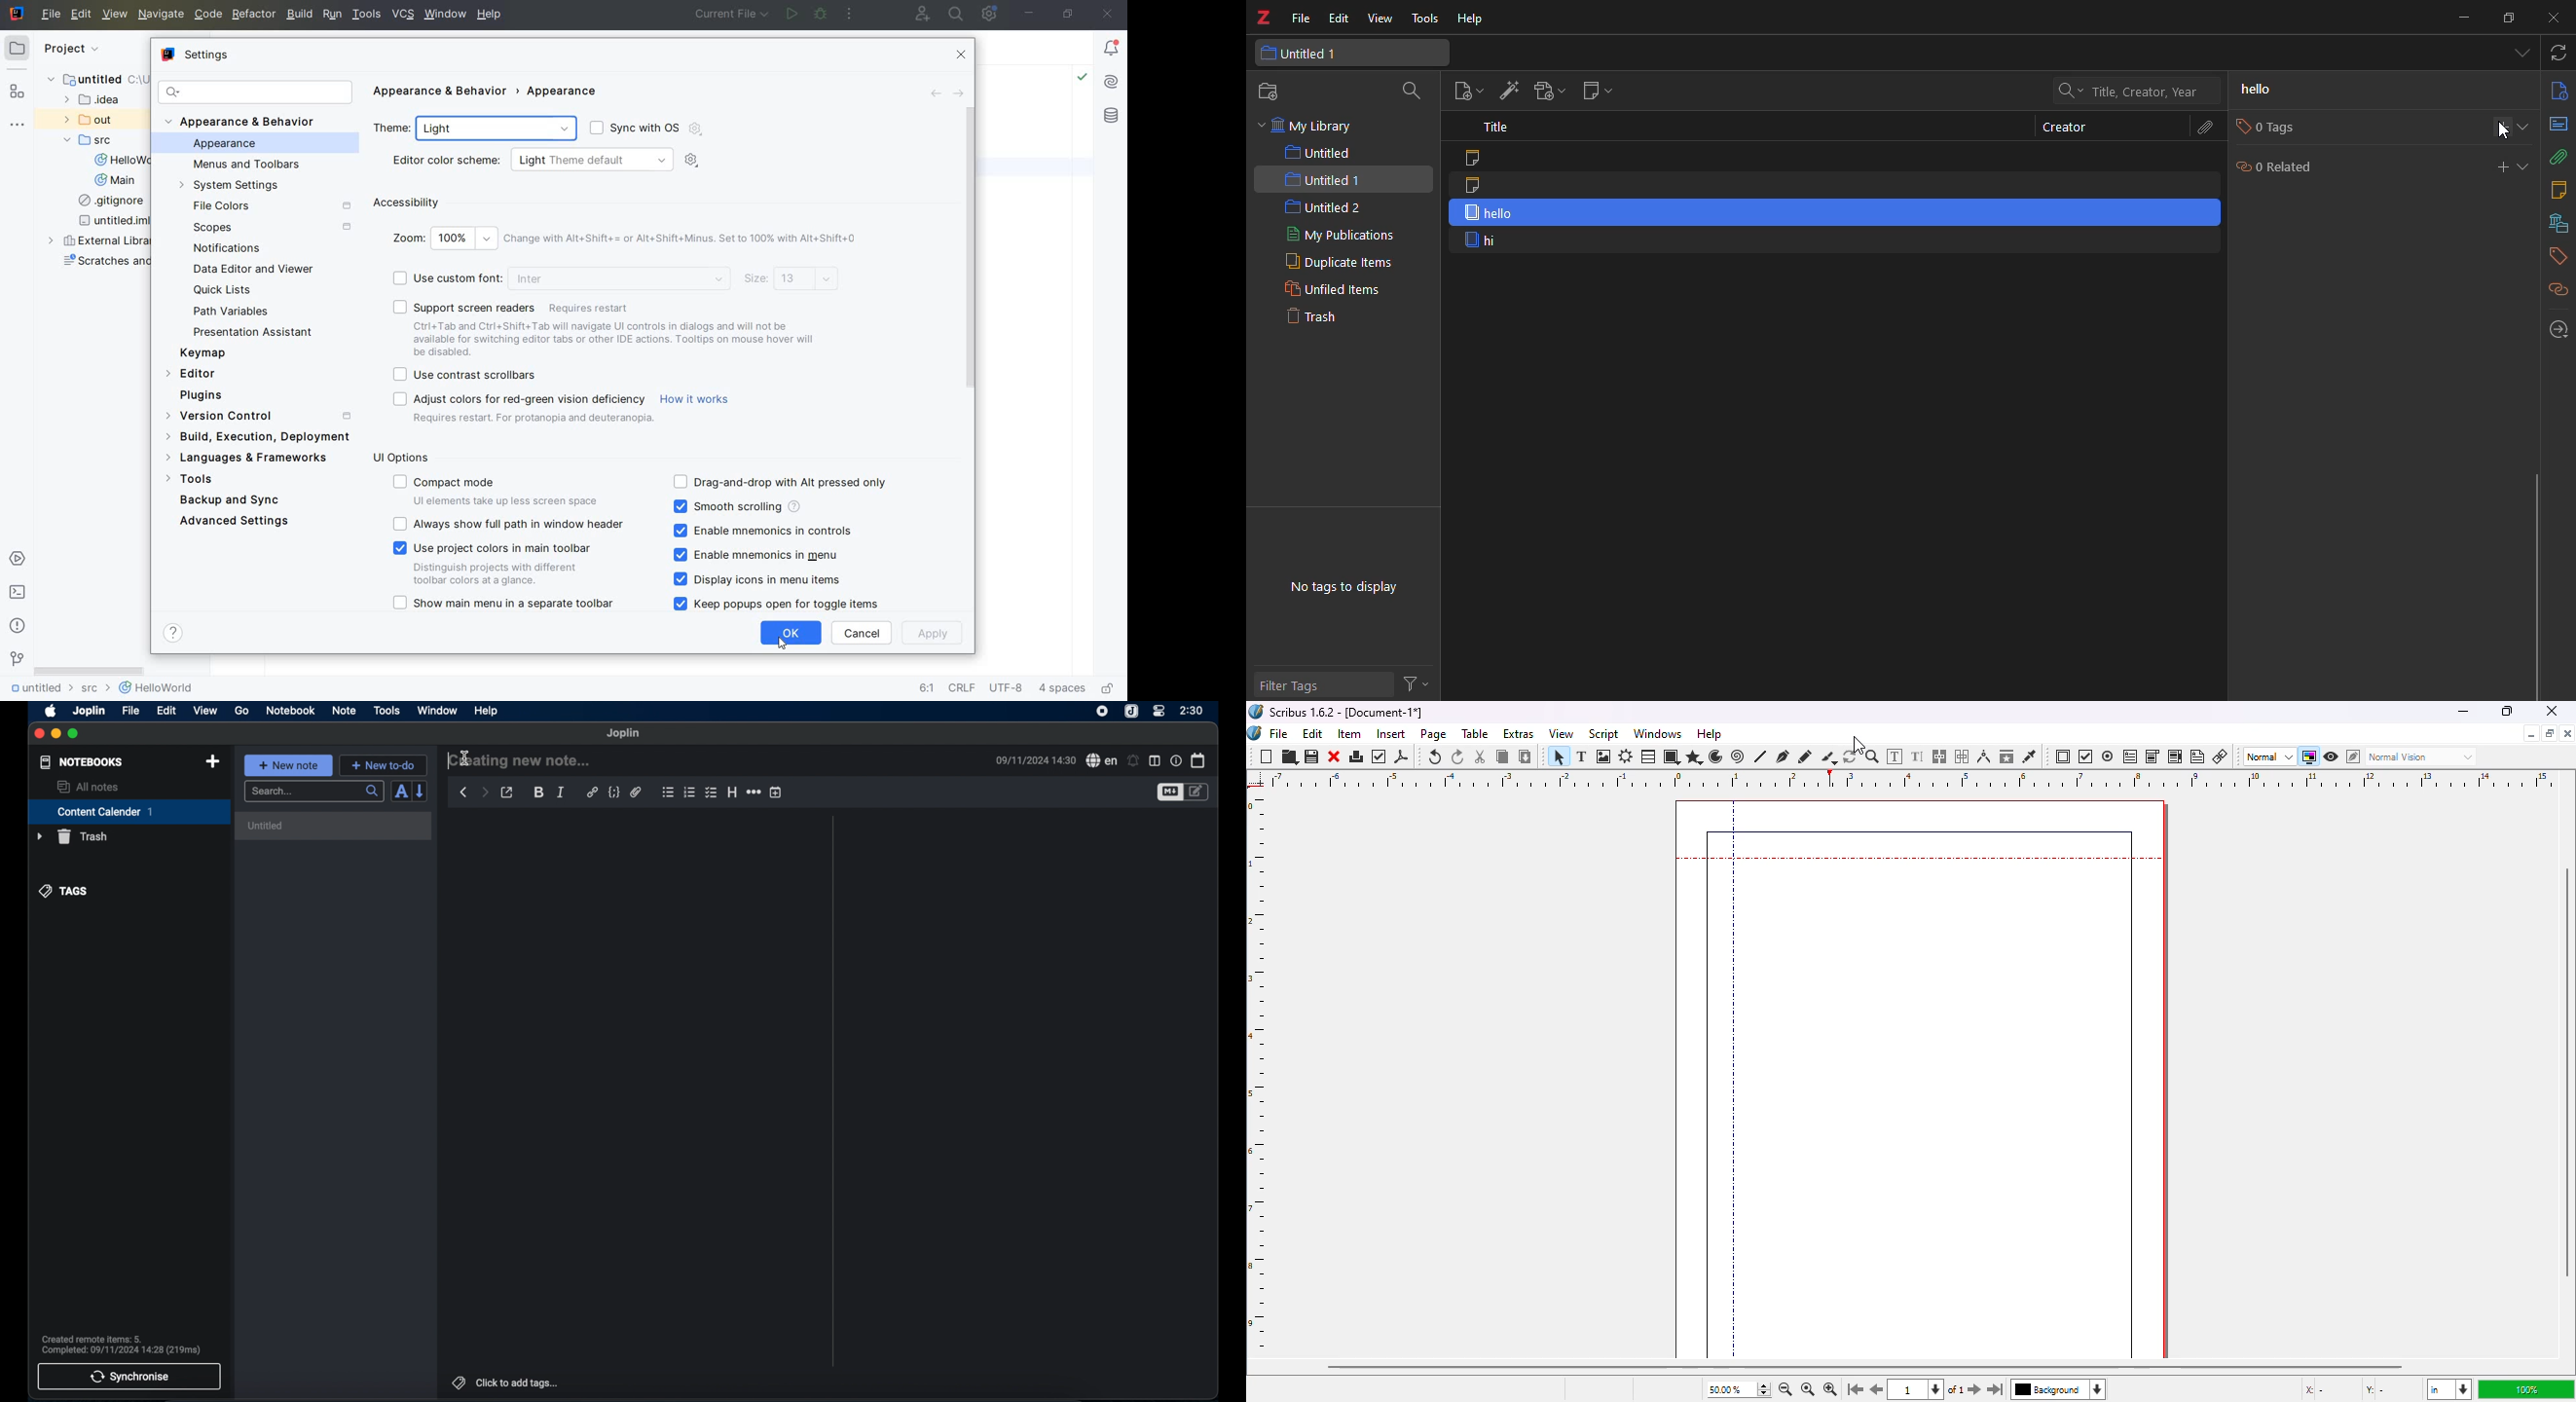 The width and height of the screenshot is (2576, 1428). What do you see at coordinates (1649, 756) in the screenshot?
I see `table` at bounding box center [1649, 756].